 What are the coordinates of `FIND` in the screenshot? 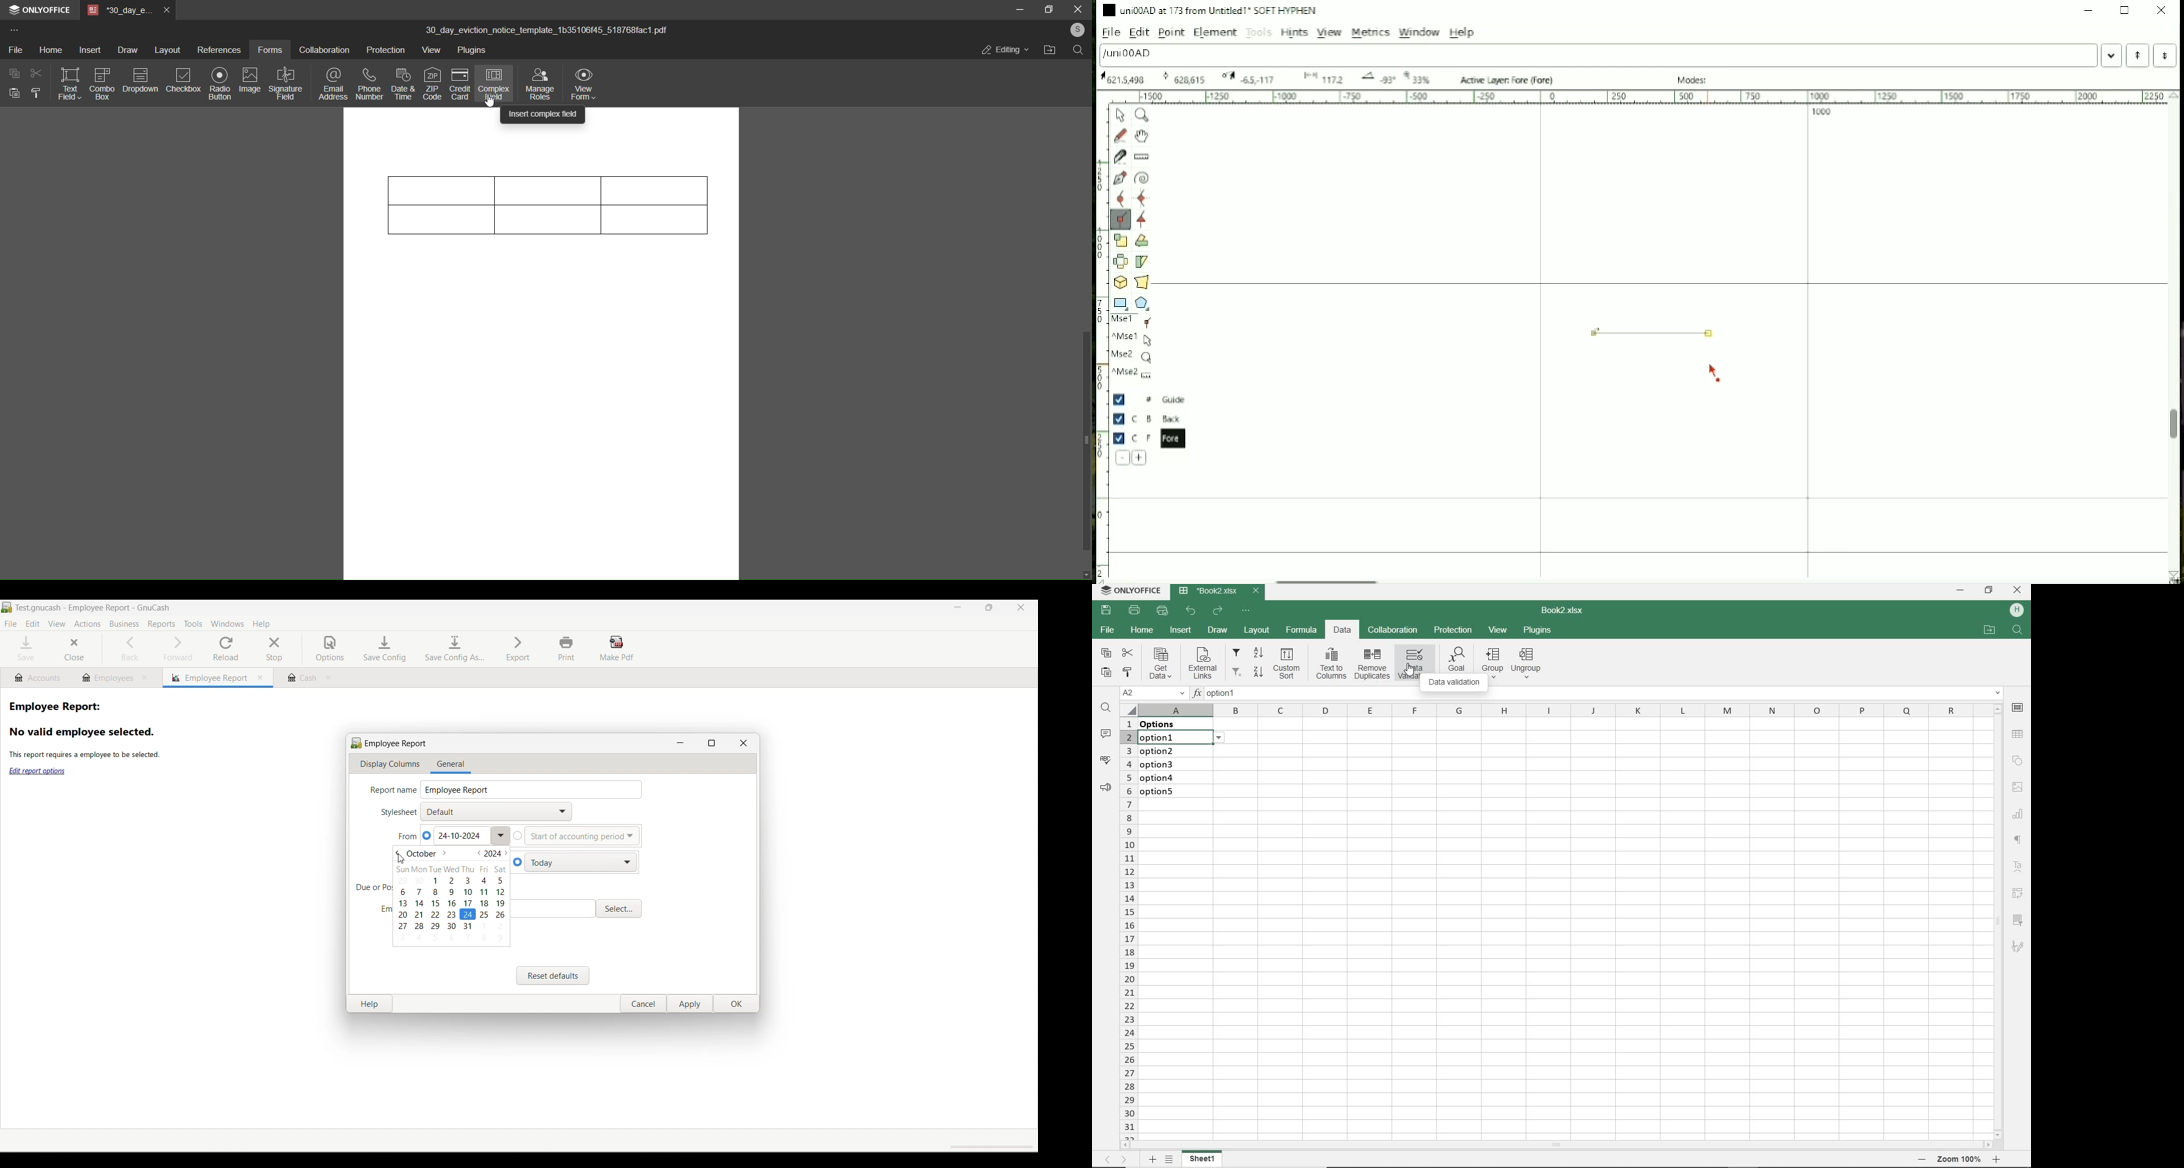 It's located at (1105, 708).